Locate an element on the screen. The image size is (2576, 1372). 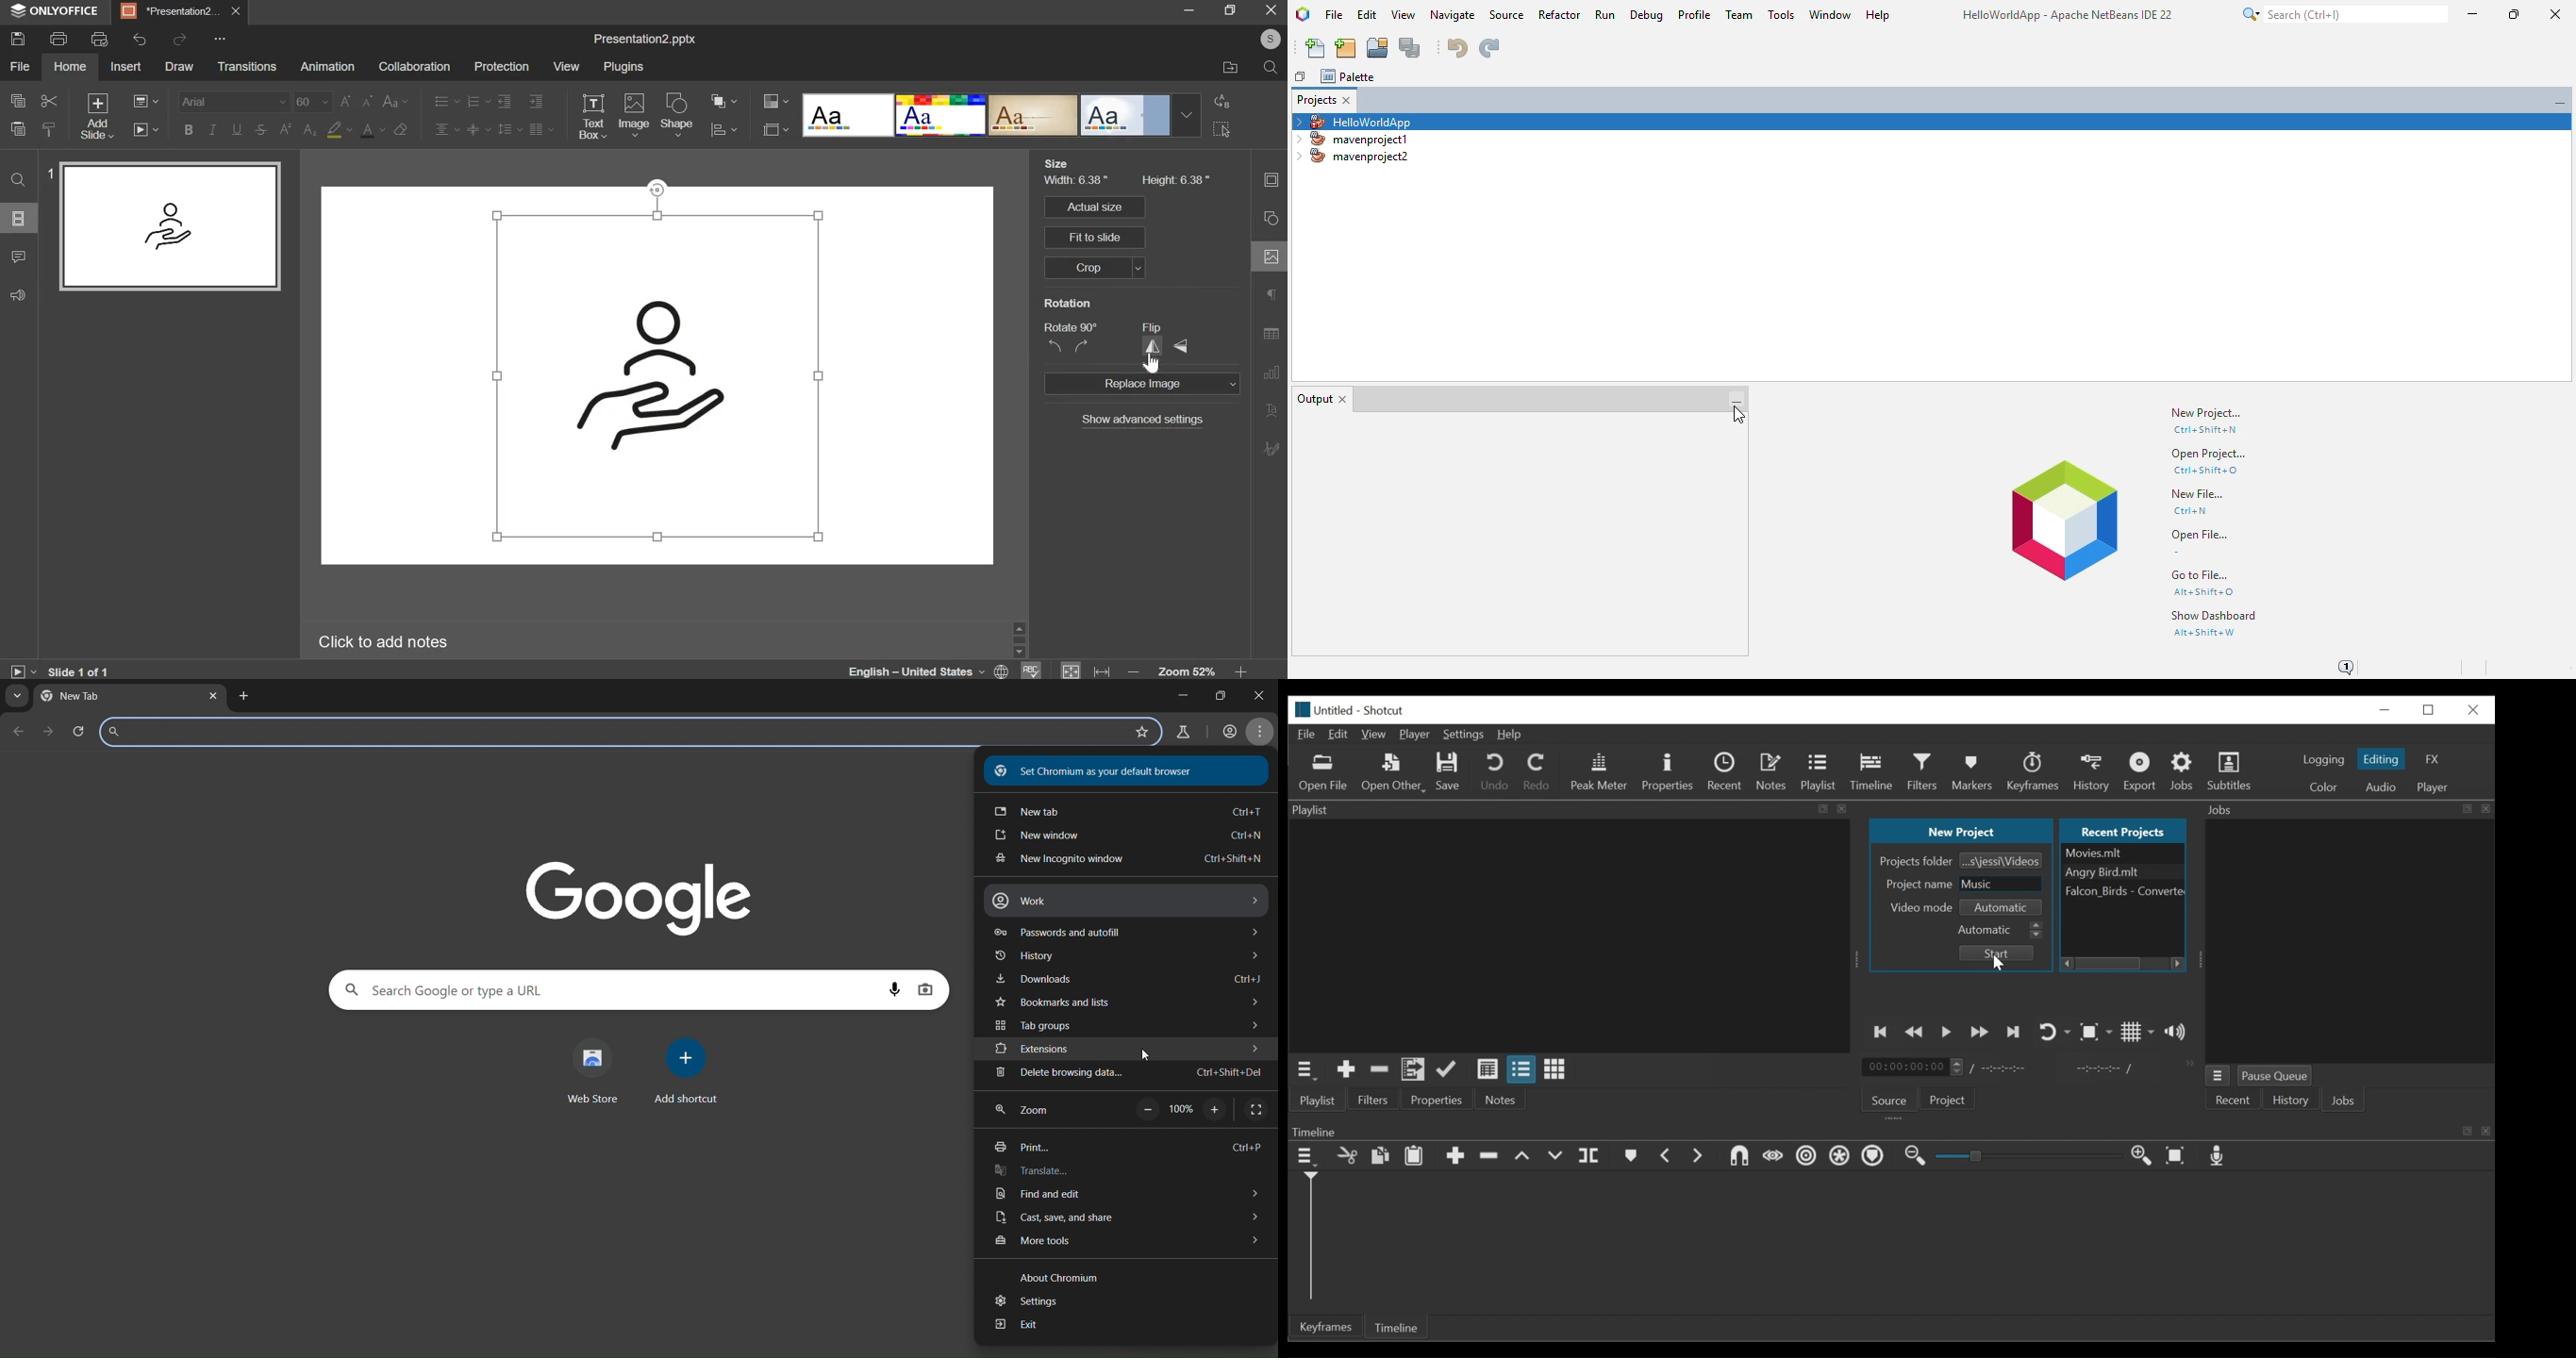
replace is located at coordinates (1141, 383).